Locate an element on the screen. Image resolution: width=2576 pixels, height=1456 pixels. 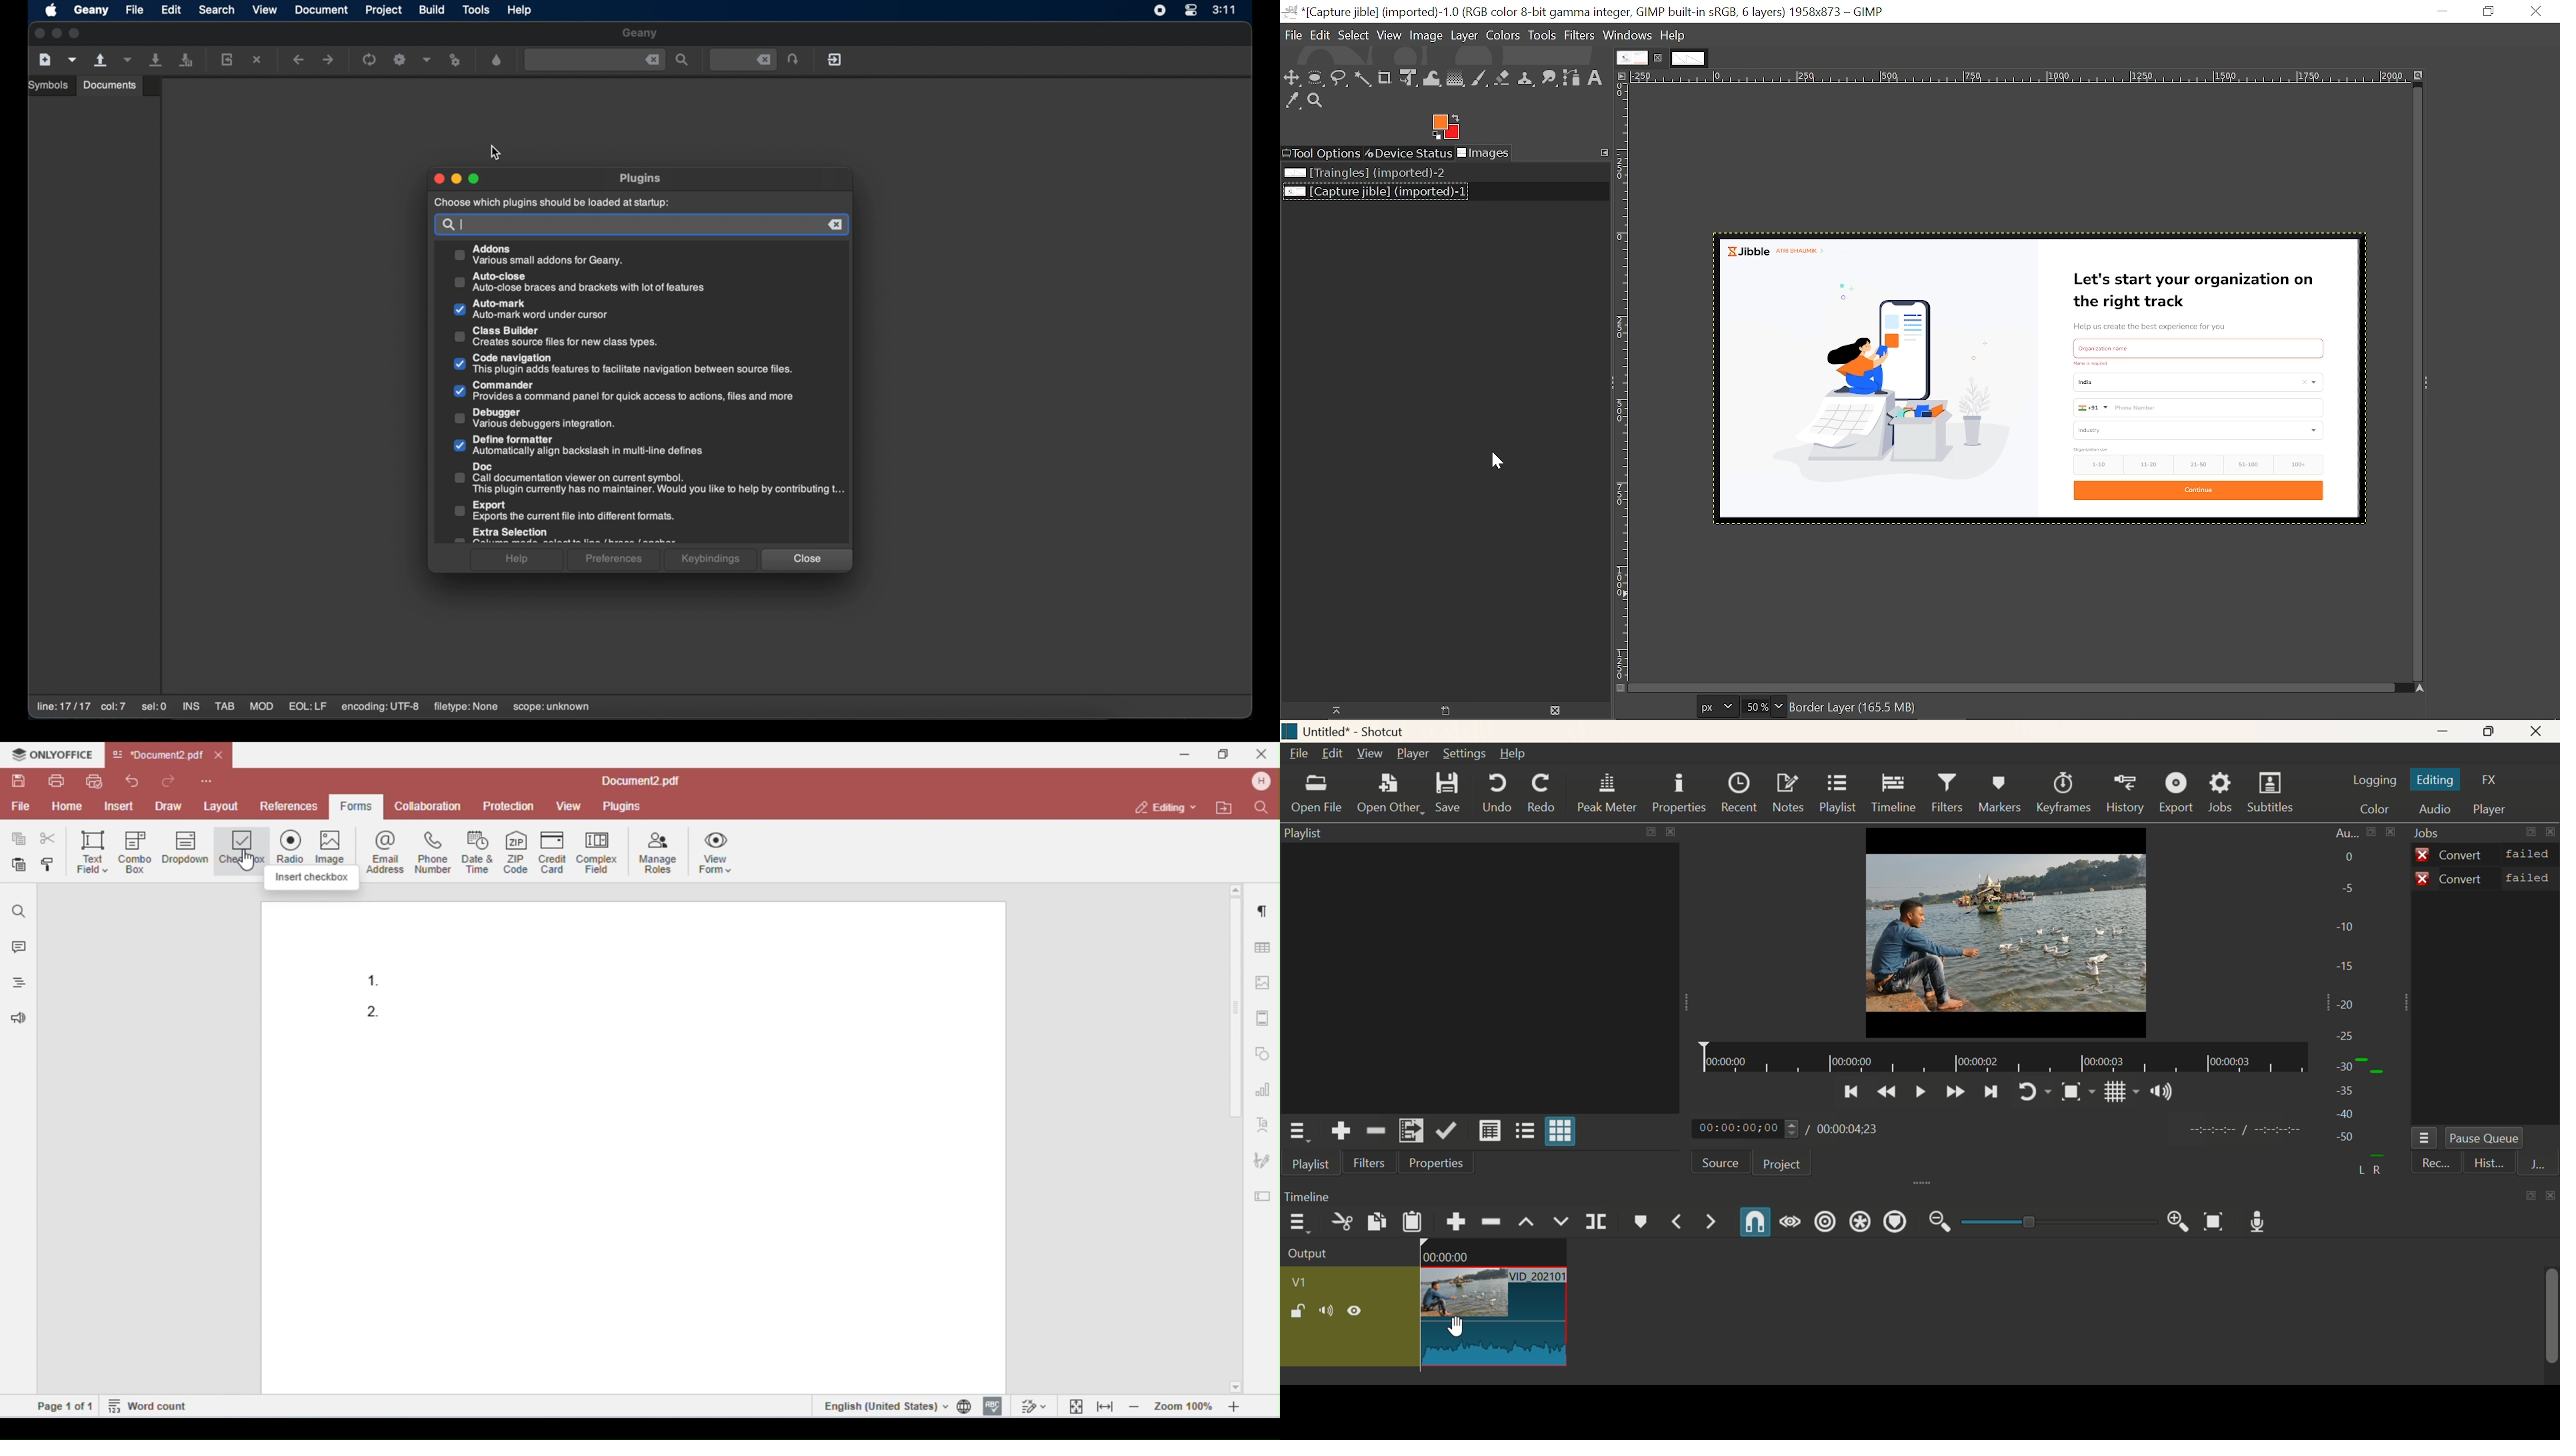
Logging is located at coordinates (2374, 778).